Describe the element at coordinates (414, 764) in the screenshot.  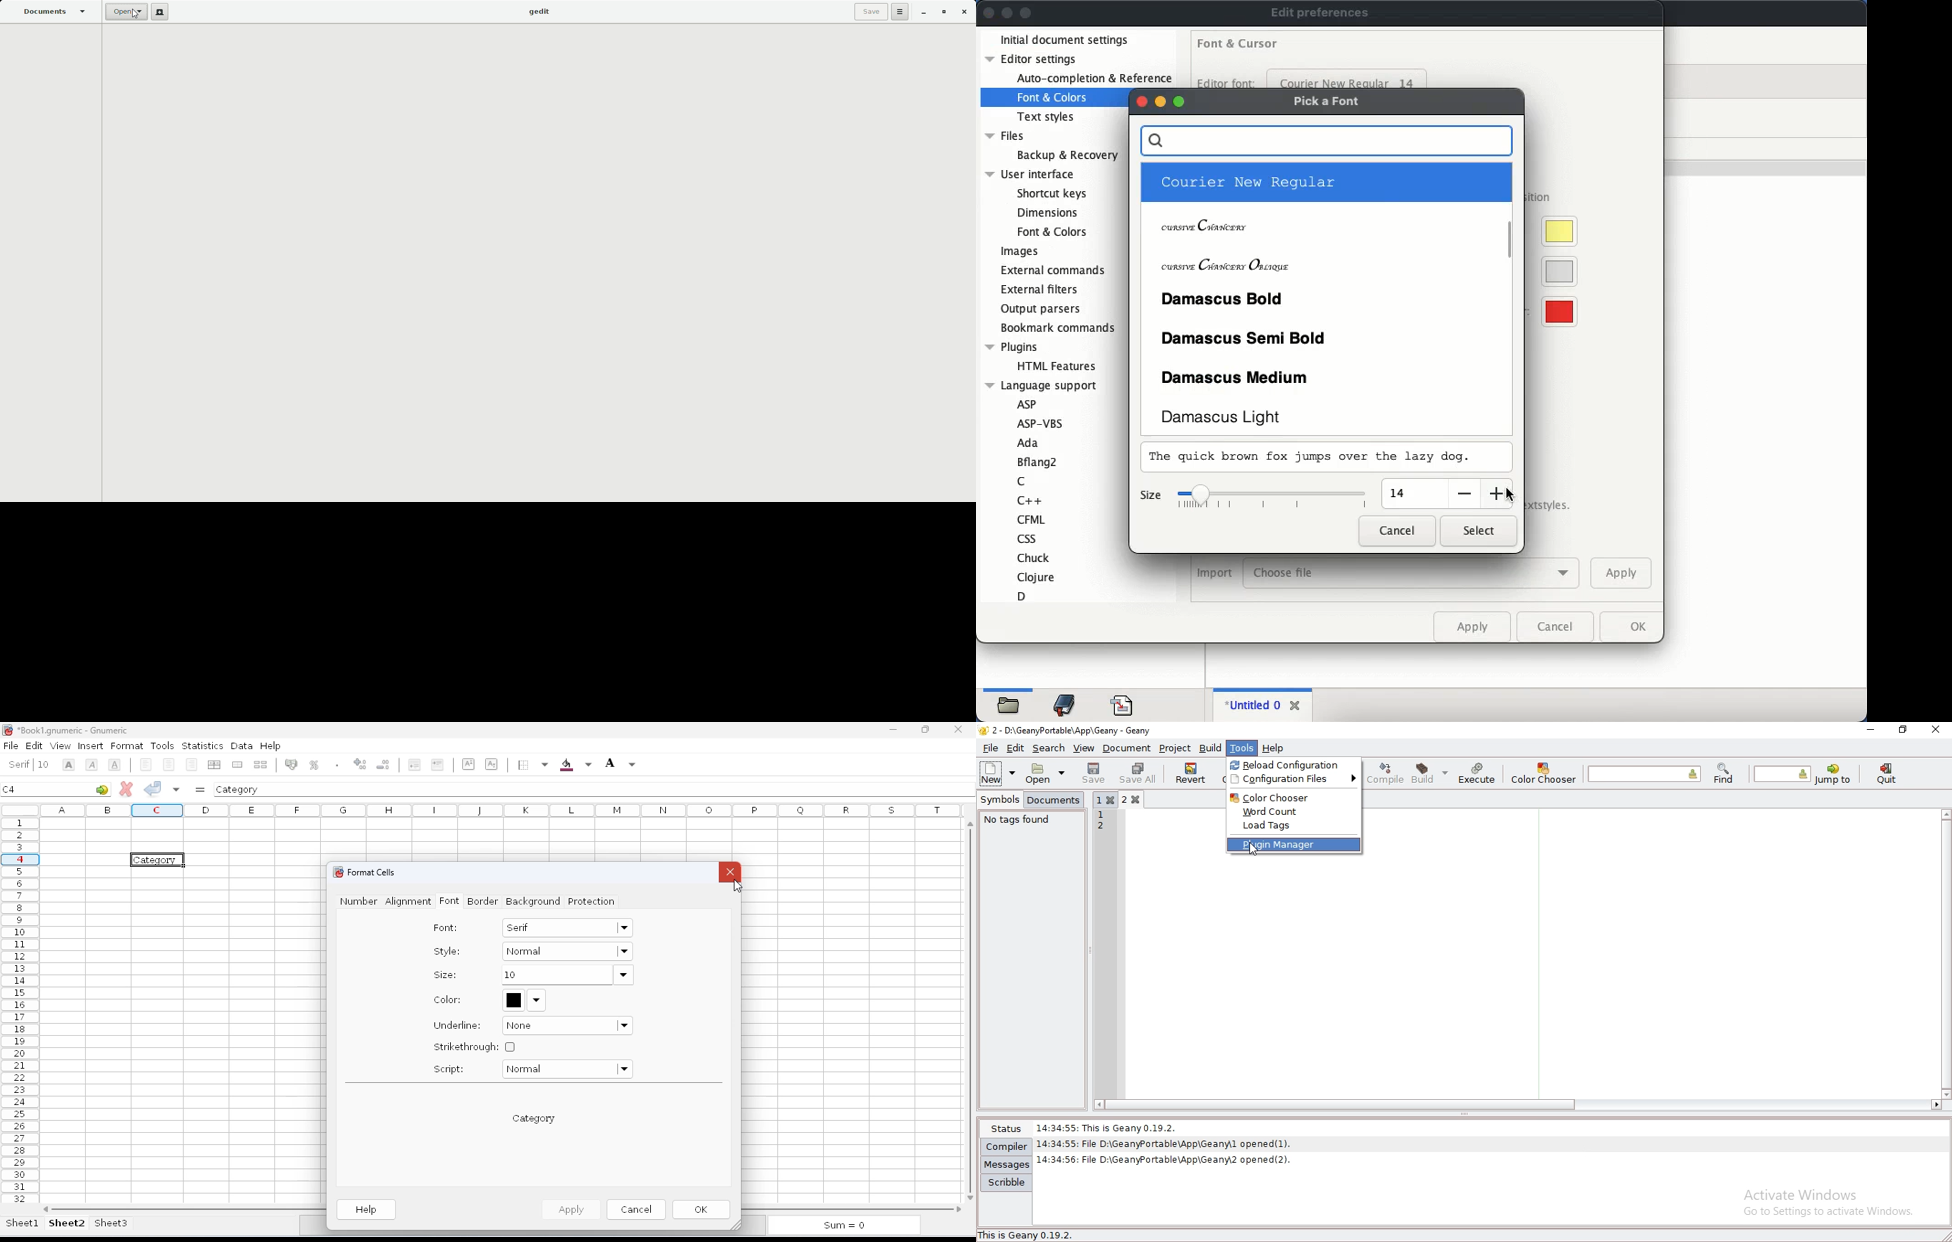
I see `decrease the number of decimals displayed` at that location.